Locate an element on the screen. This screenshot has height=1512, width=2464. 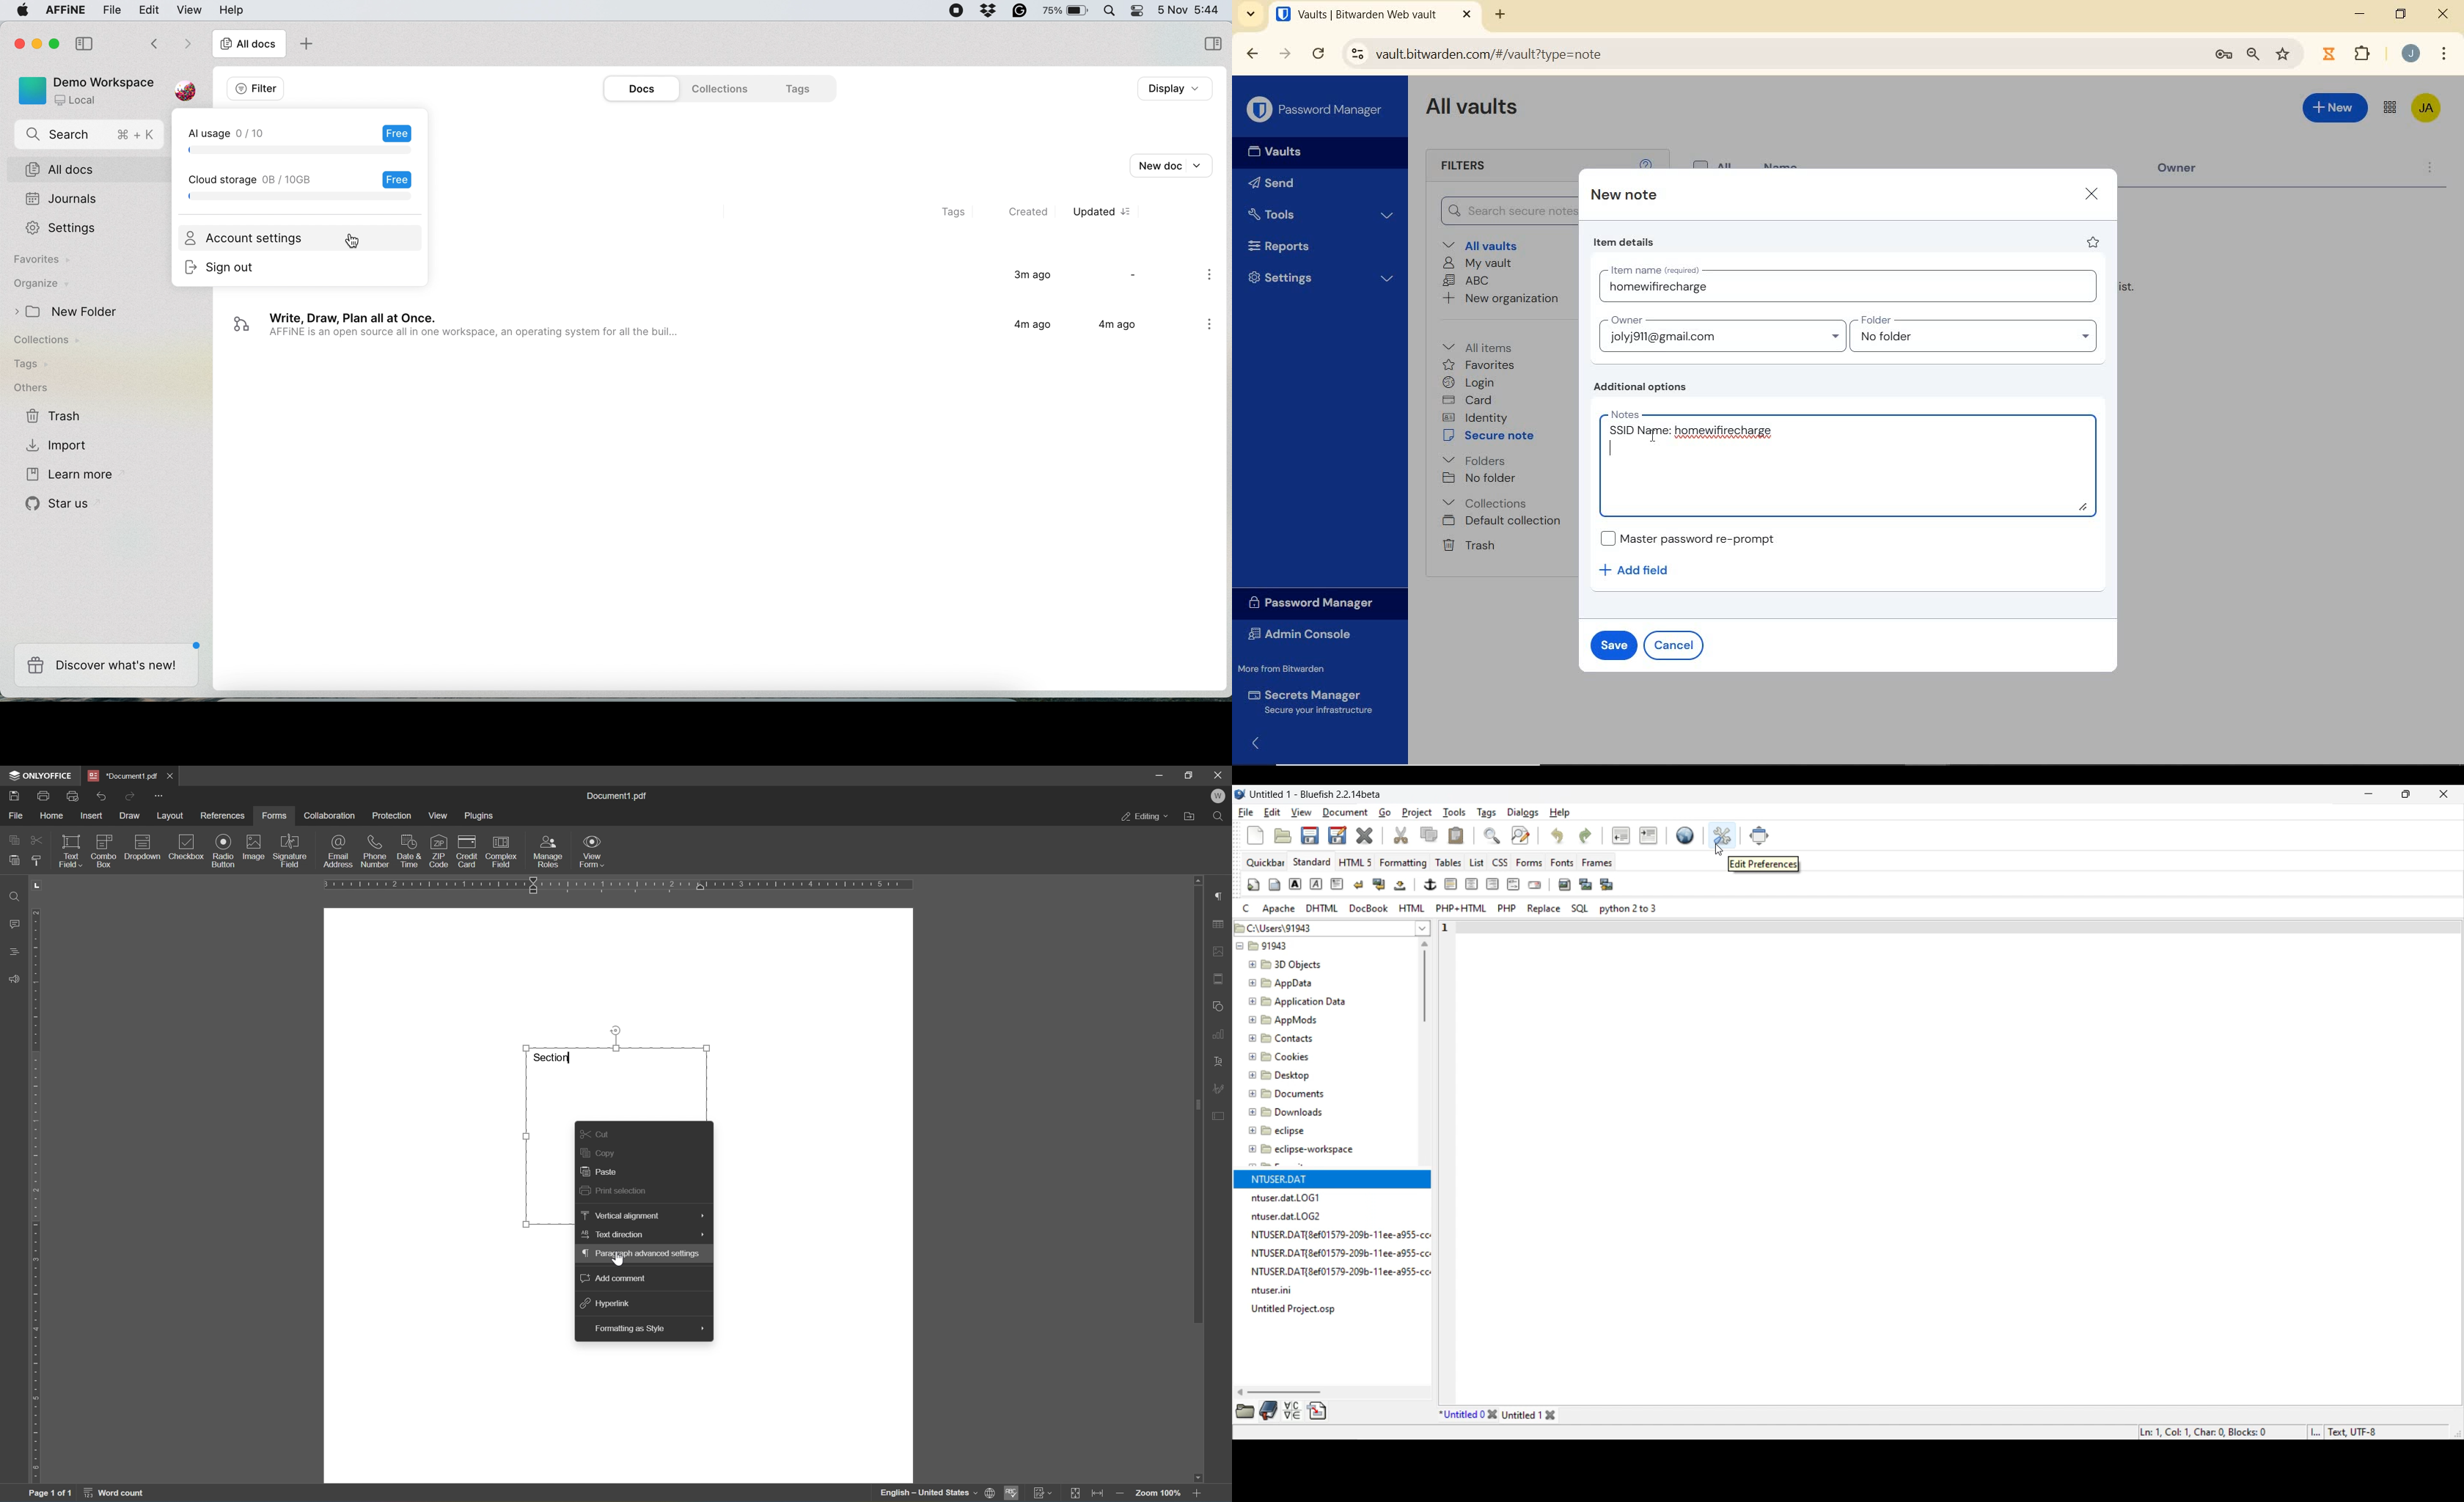
Tags menu is located at coordinates (1486, 813).